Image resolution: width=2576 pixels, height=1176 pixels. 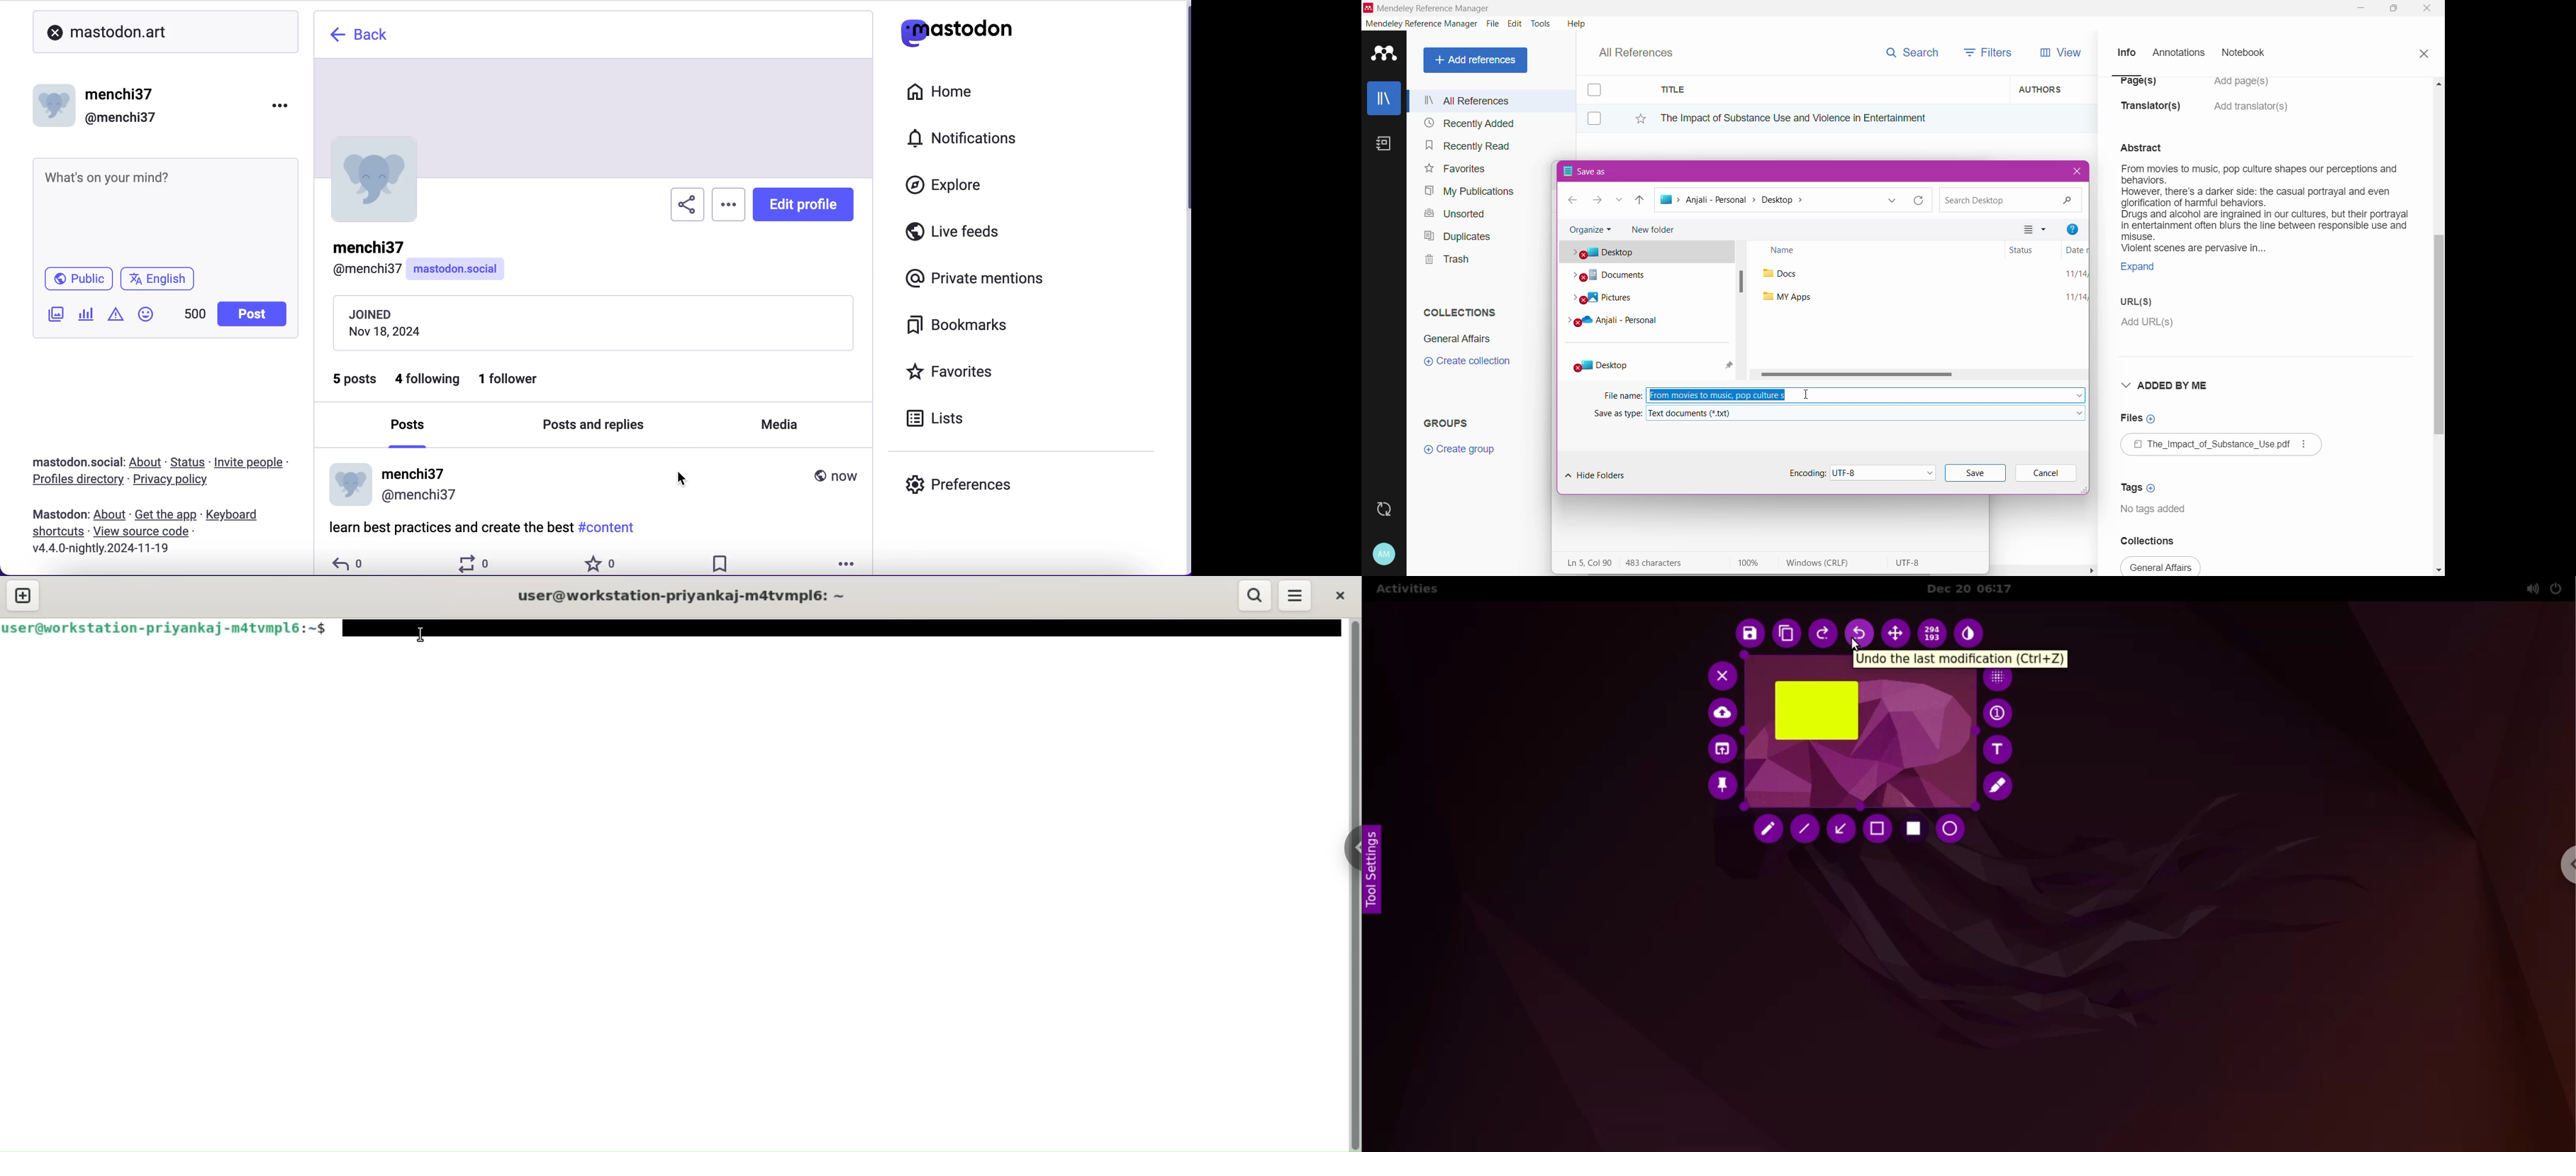 I want to click on notifications, so click(x=983, y=141).